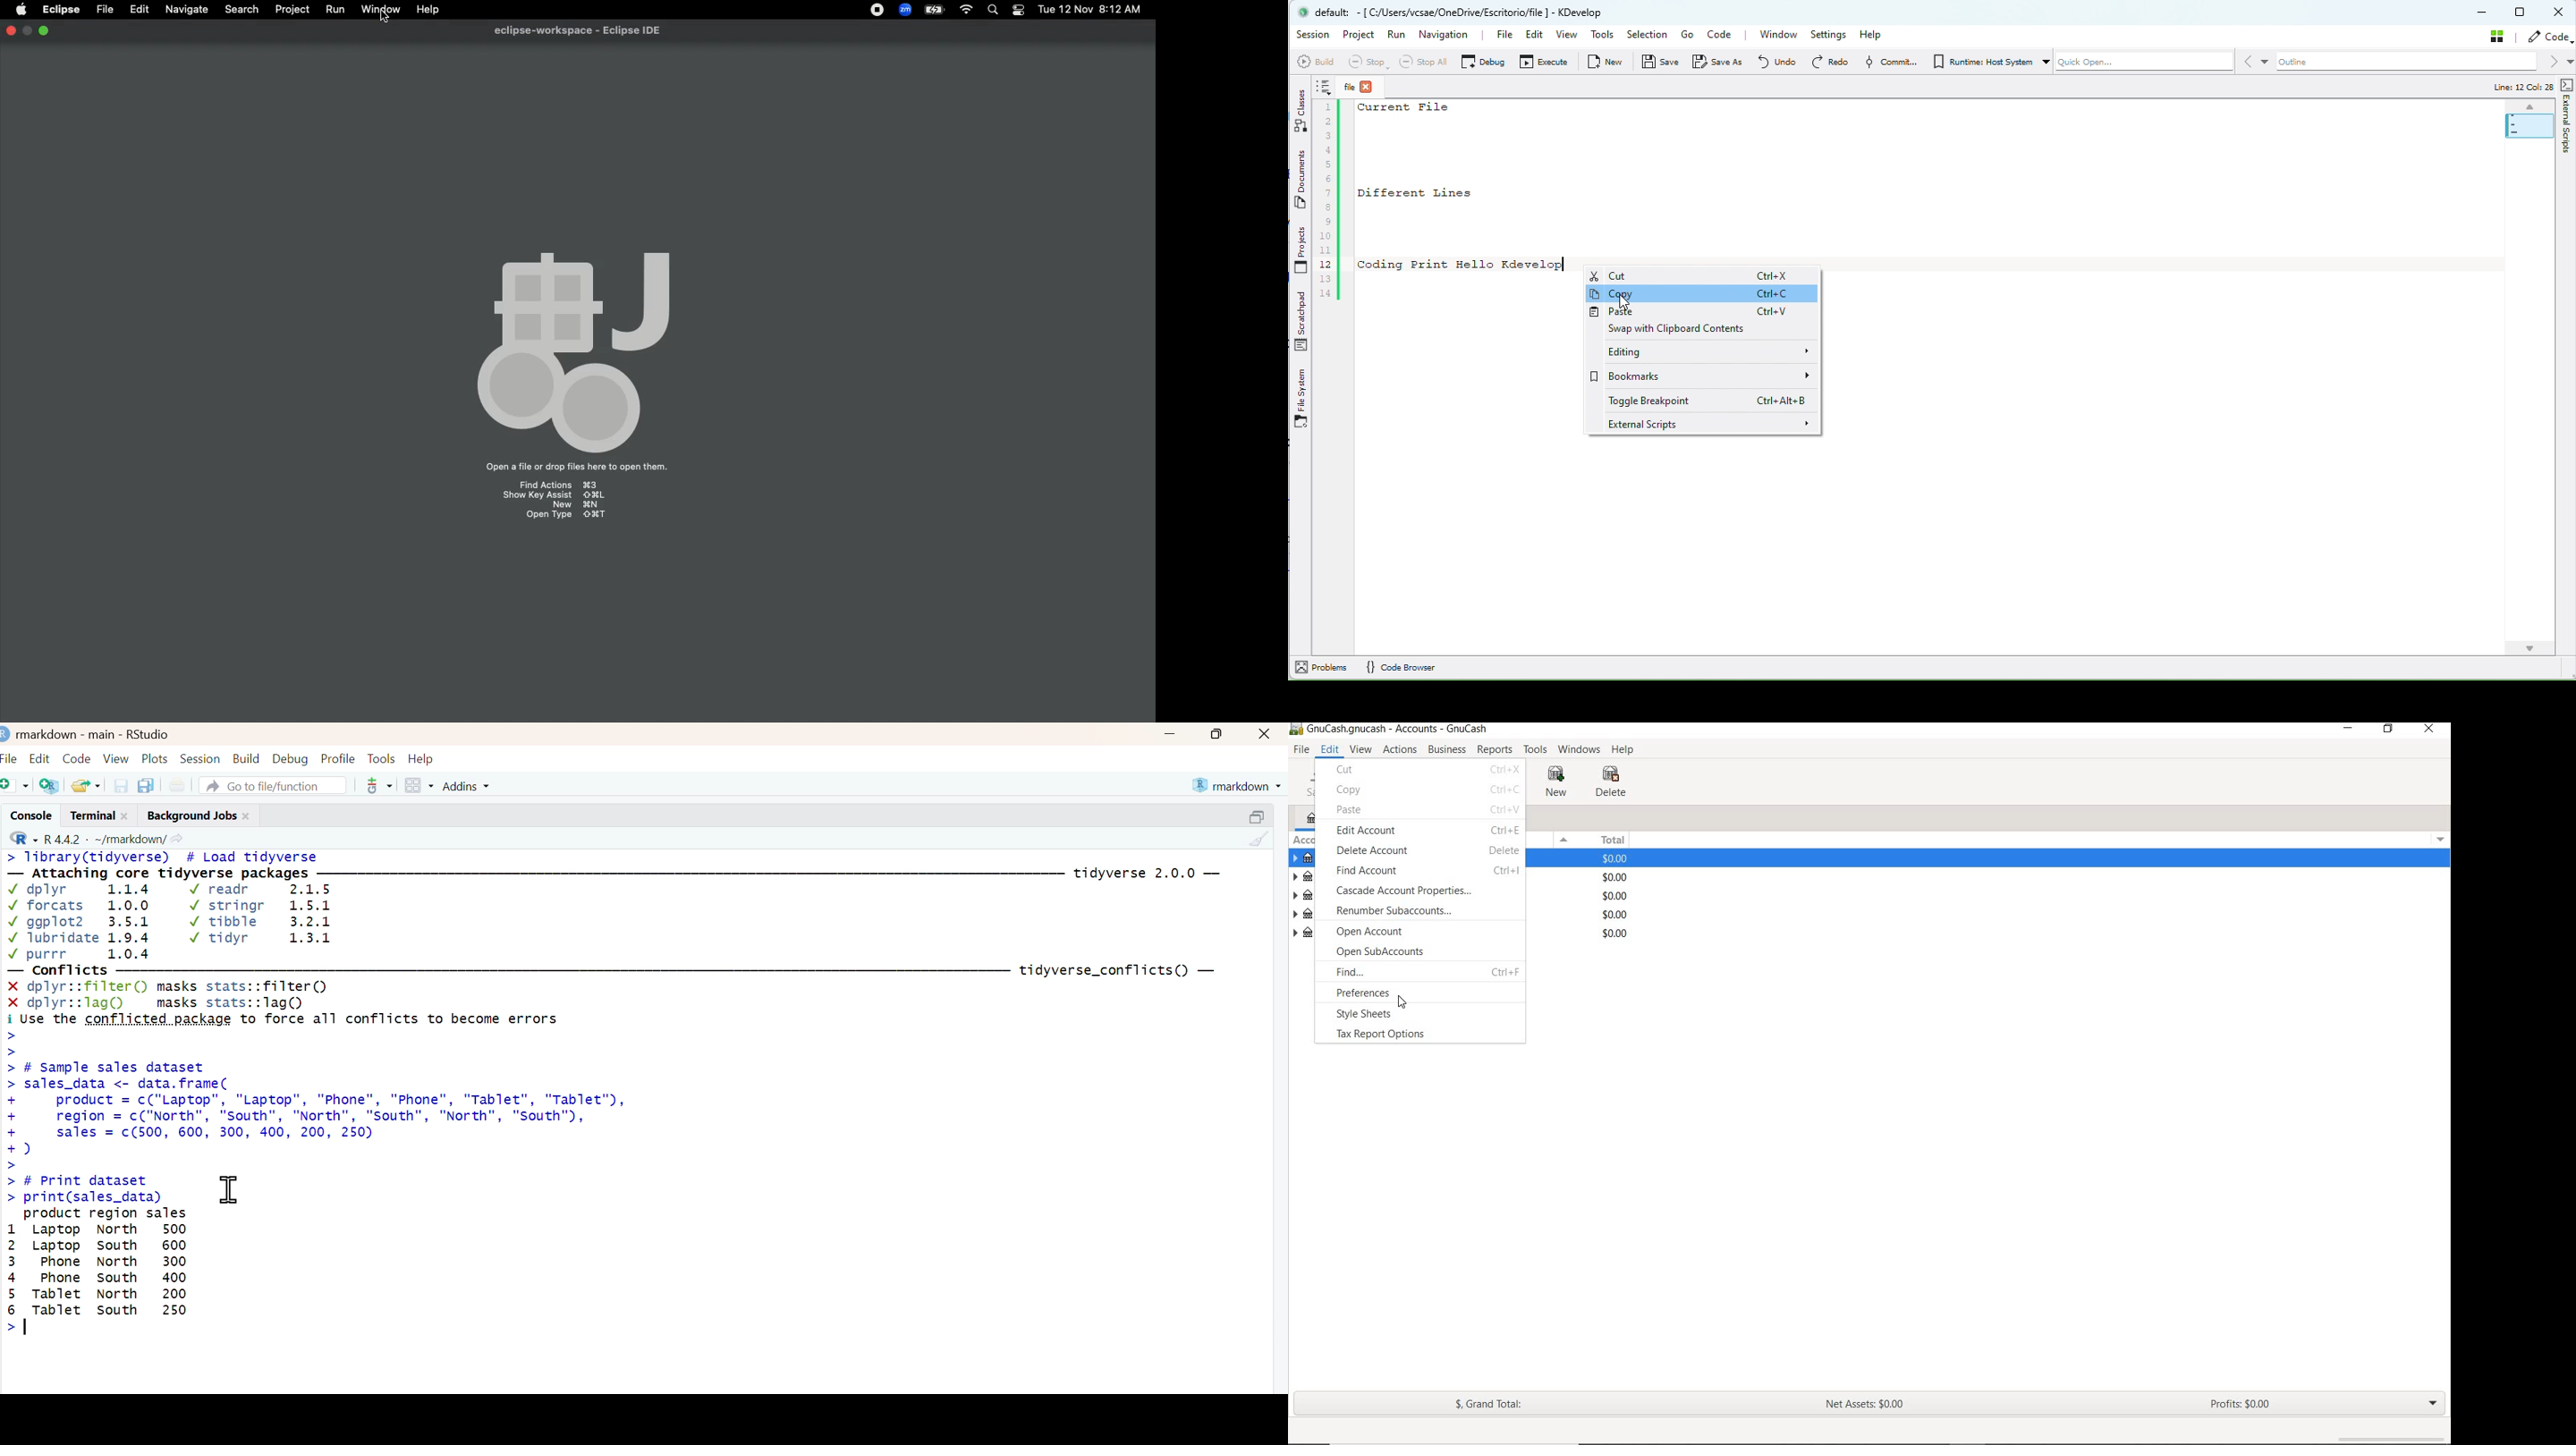 This screenshot has height=1456, width=2576. I want to click on R, so click(21, 838).